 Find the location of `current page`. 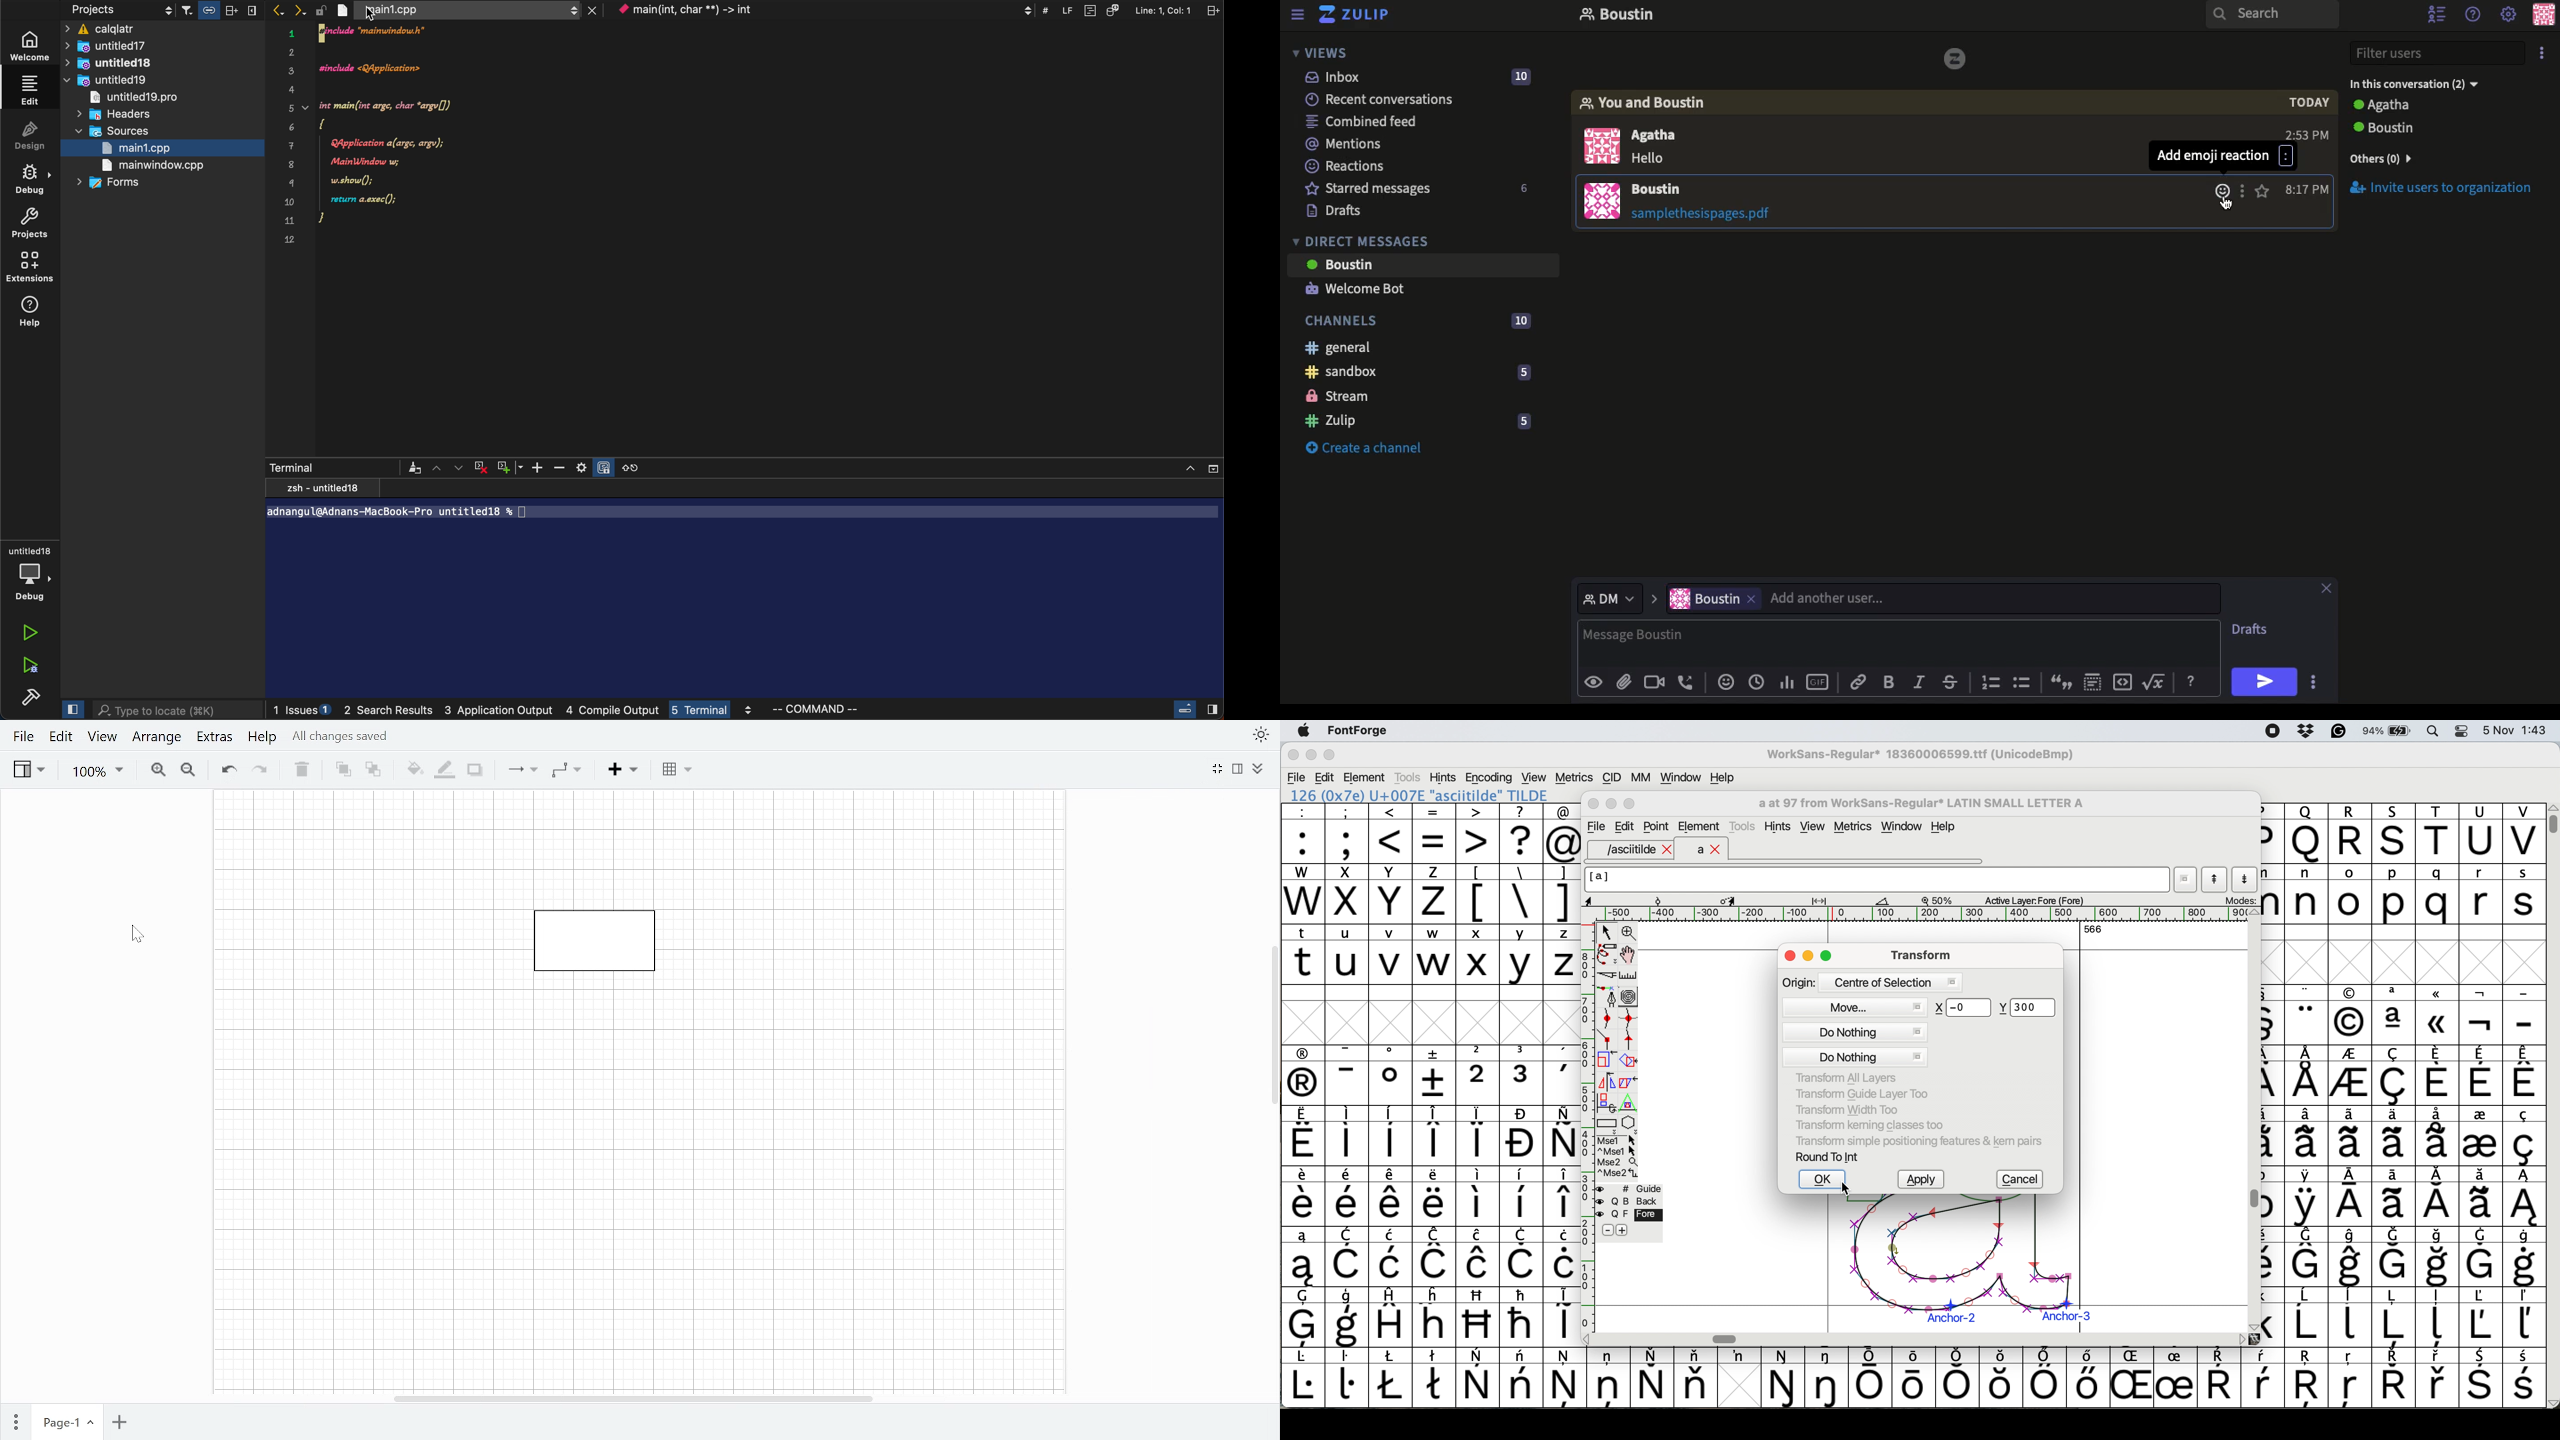

current page is located at coordinates (66, 1421).